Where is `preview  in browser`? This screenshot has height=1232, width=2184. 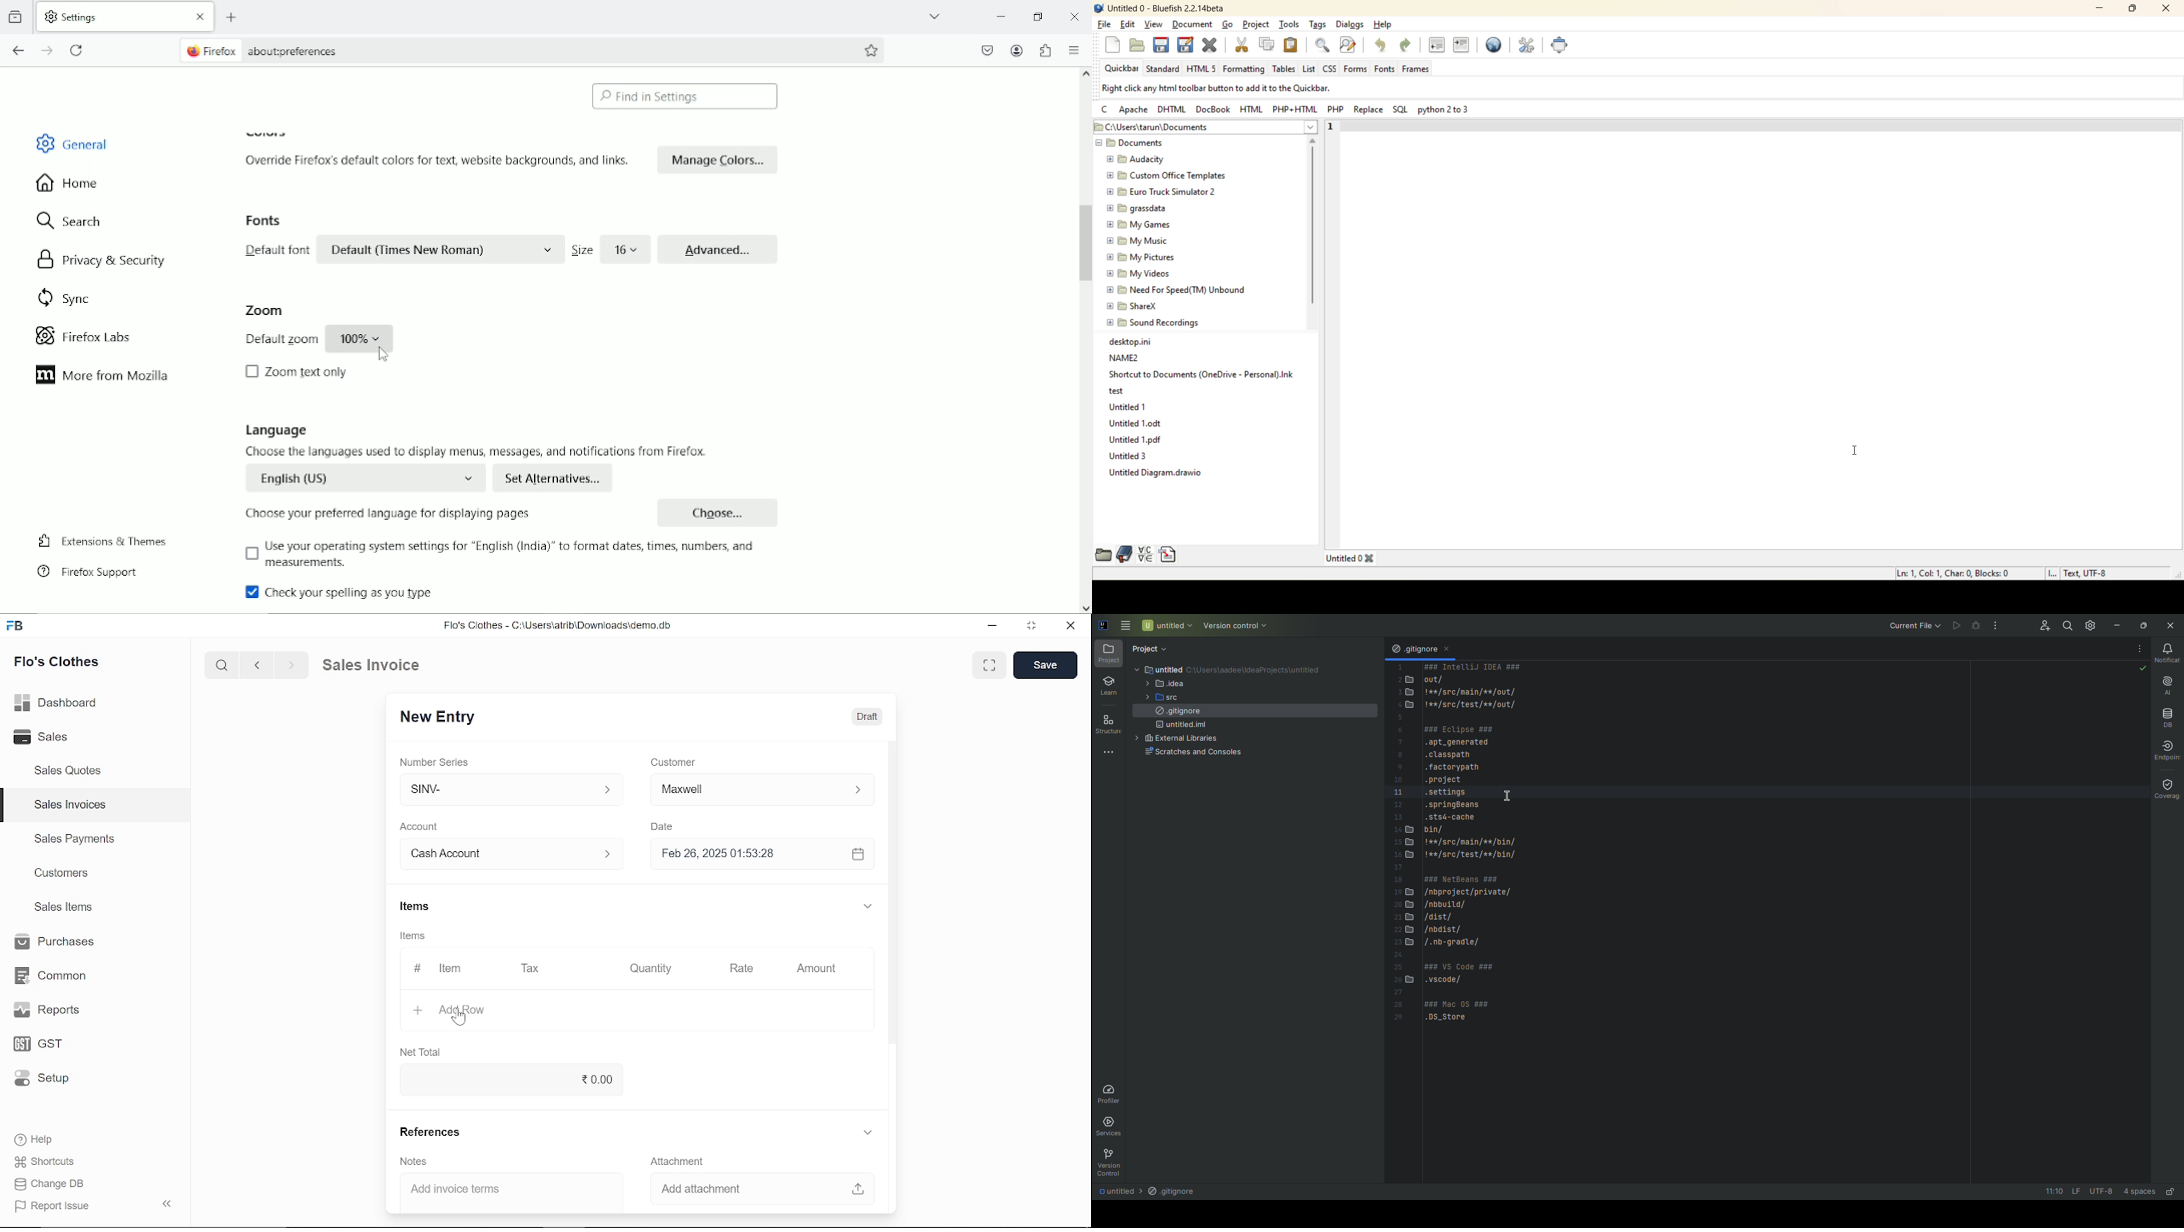
preview  in browser is located at coordinates (1497, 45).